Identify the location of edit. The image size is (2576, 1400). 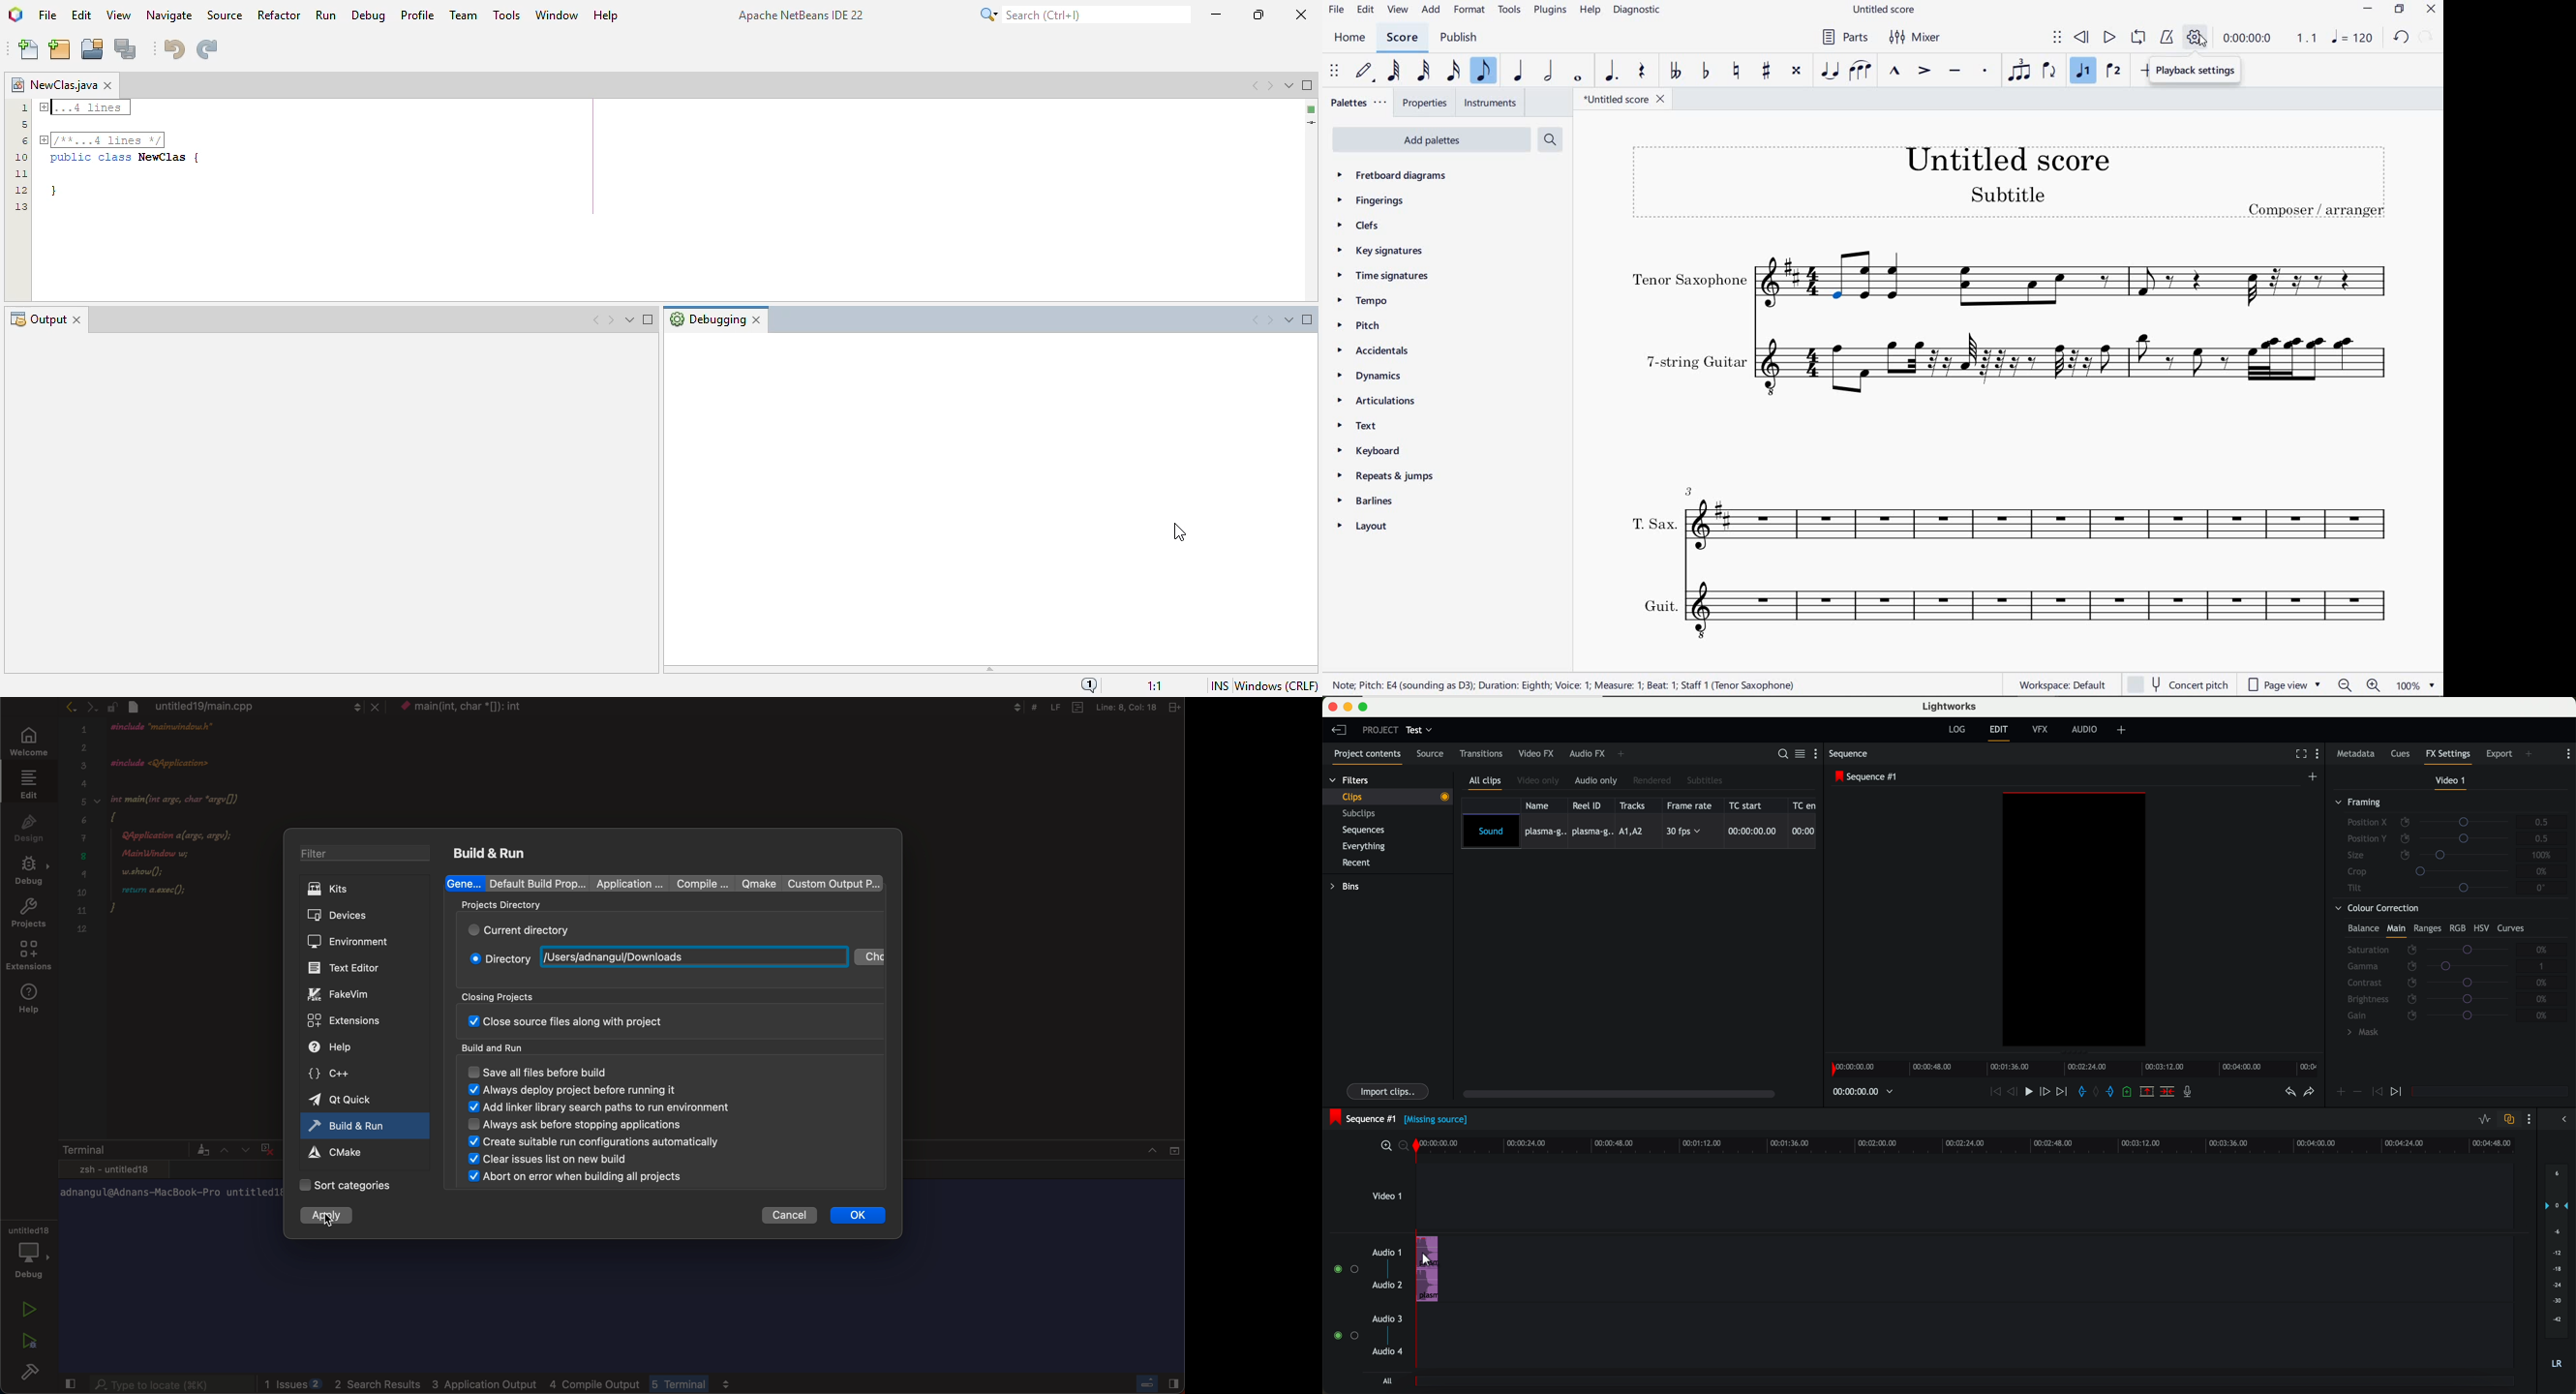
(29, 785).